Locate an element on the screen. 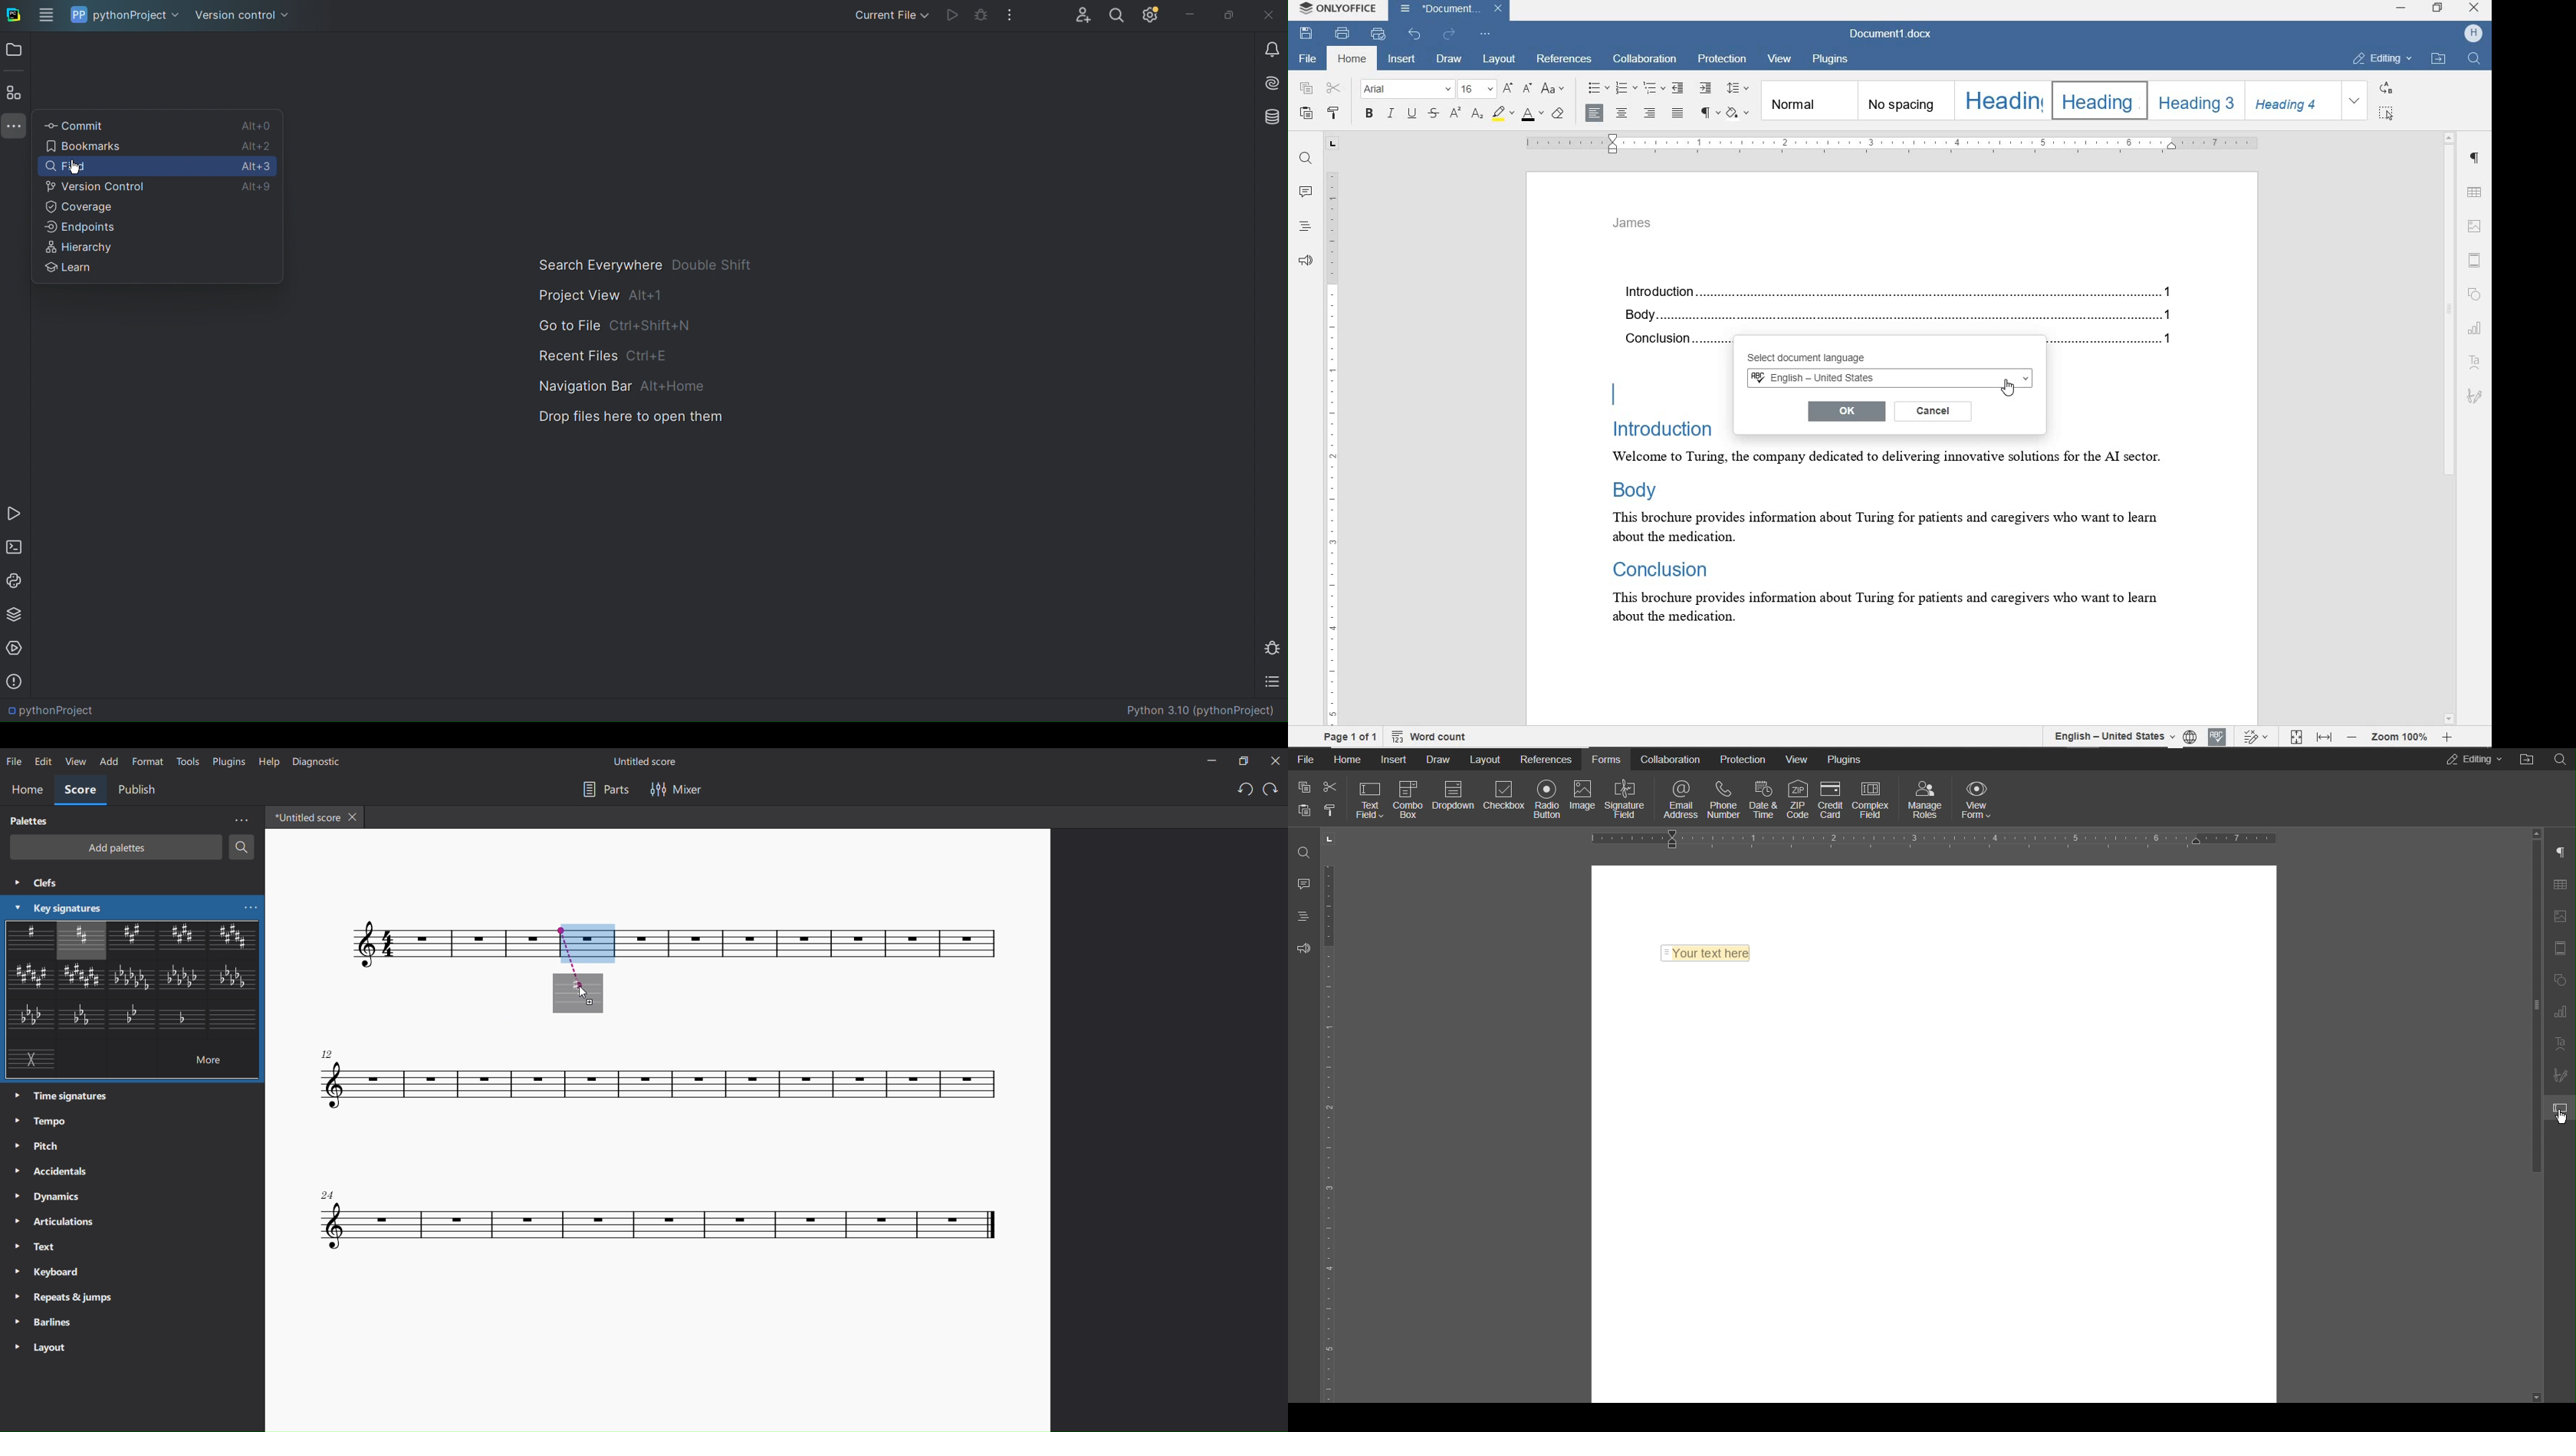 The width and height of the screenshot is (2576, 1456). Heading 1 is located at coordinates (2001, 100).